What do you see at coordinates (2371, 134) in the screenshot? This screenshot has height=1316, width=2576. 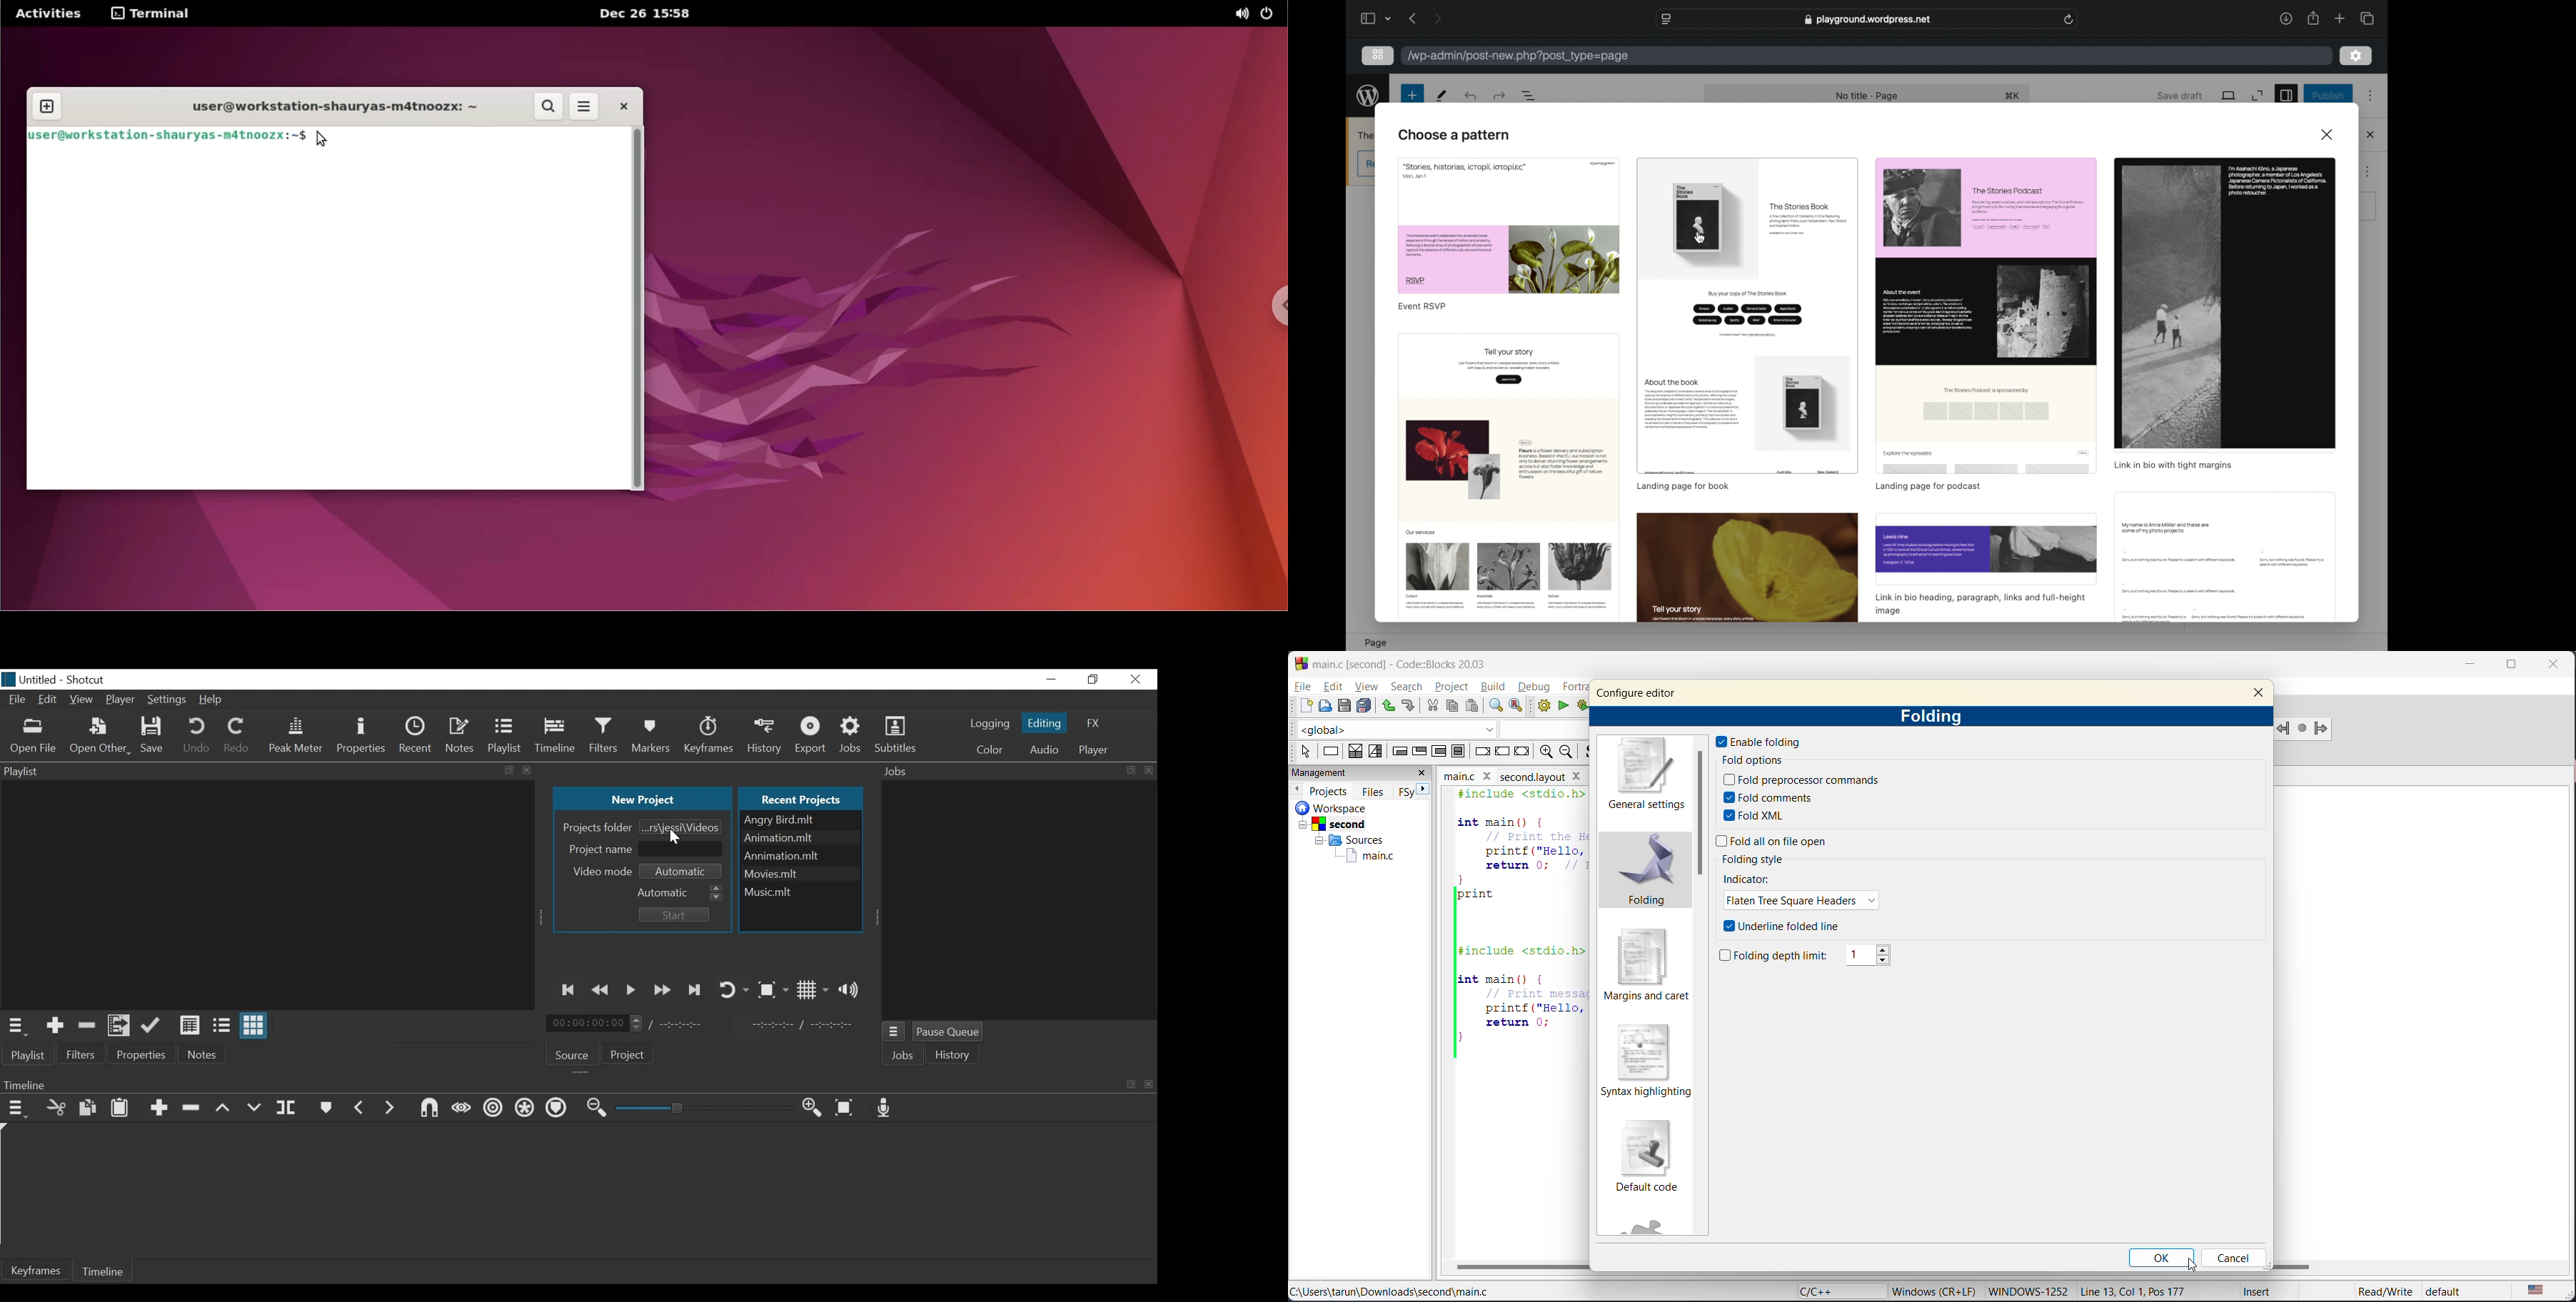 I see `close` at bounding box center [2371, 134].